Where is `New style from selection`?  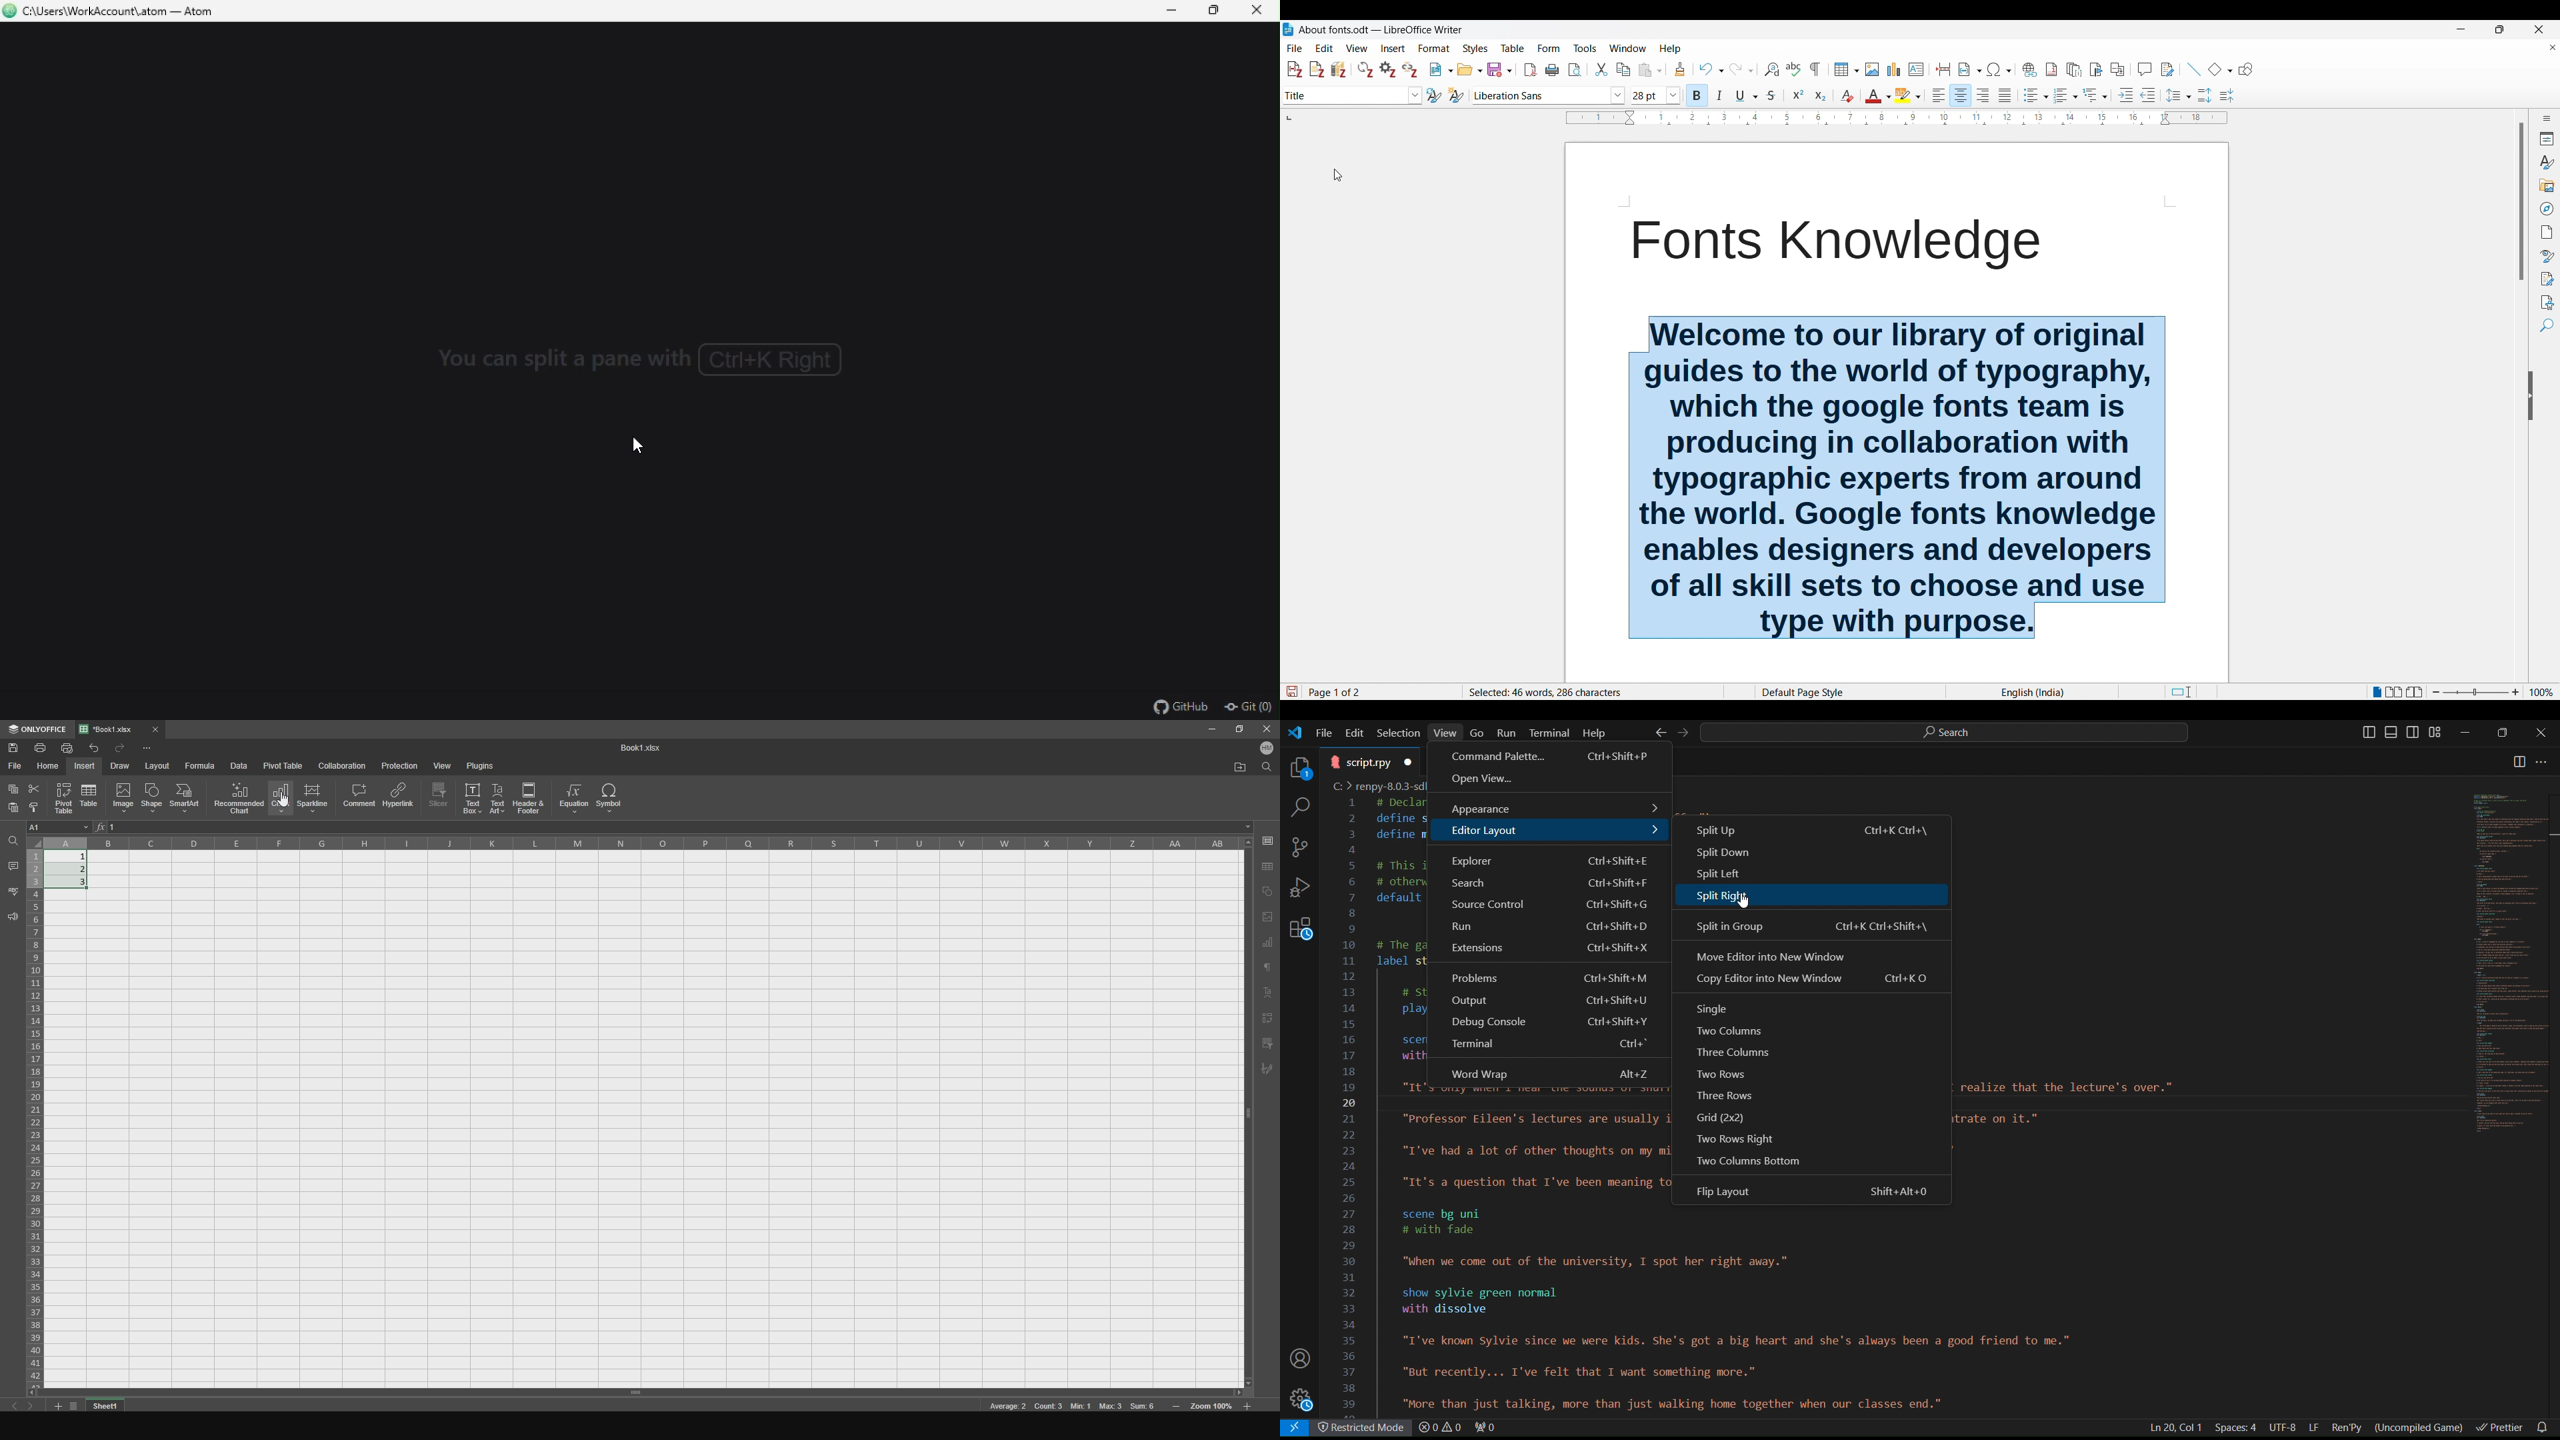
New style from selection is located at coordinates (1457, 95).